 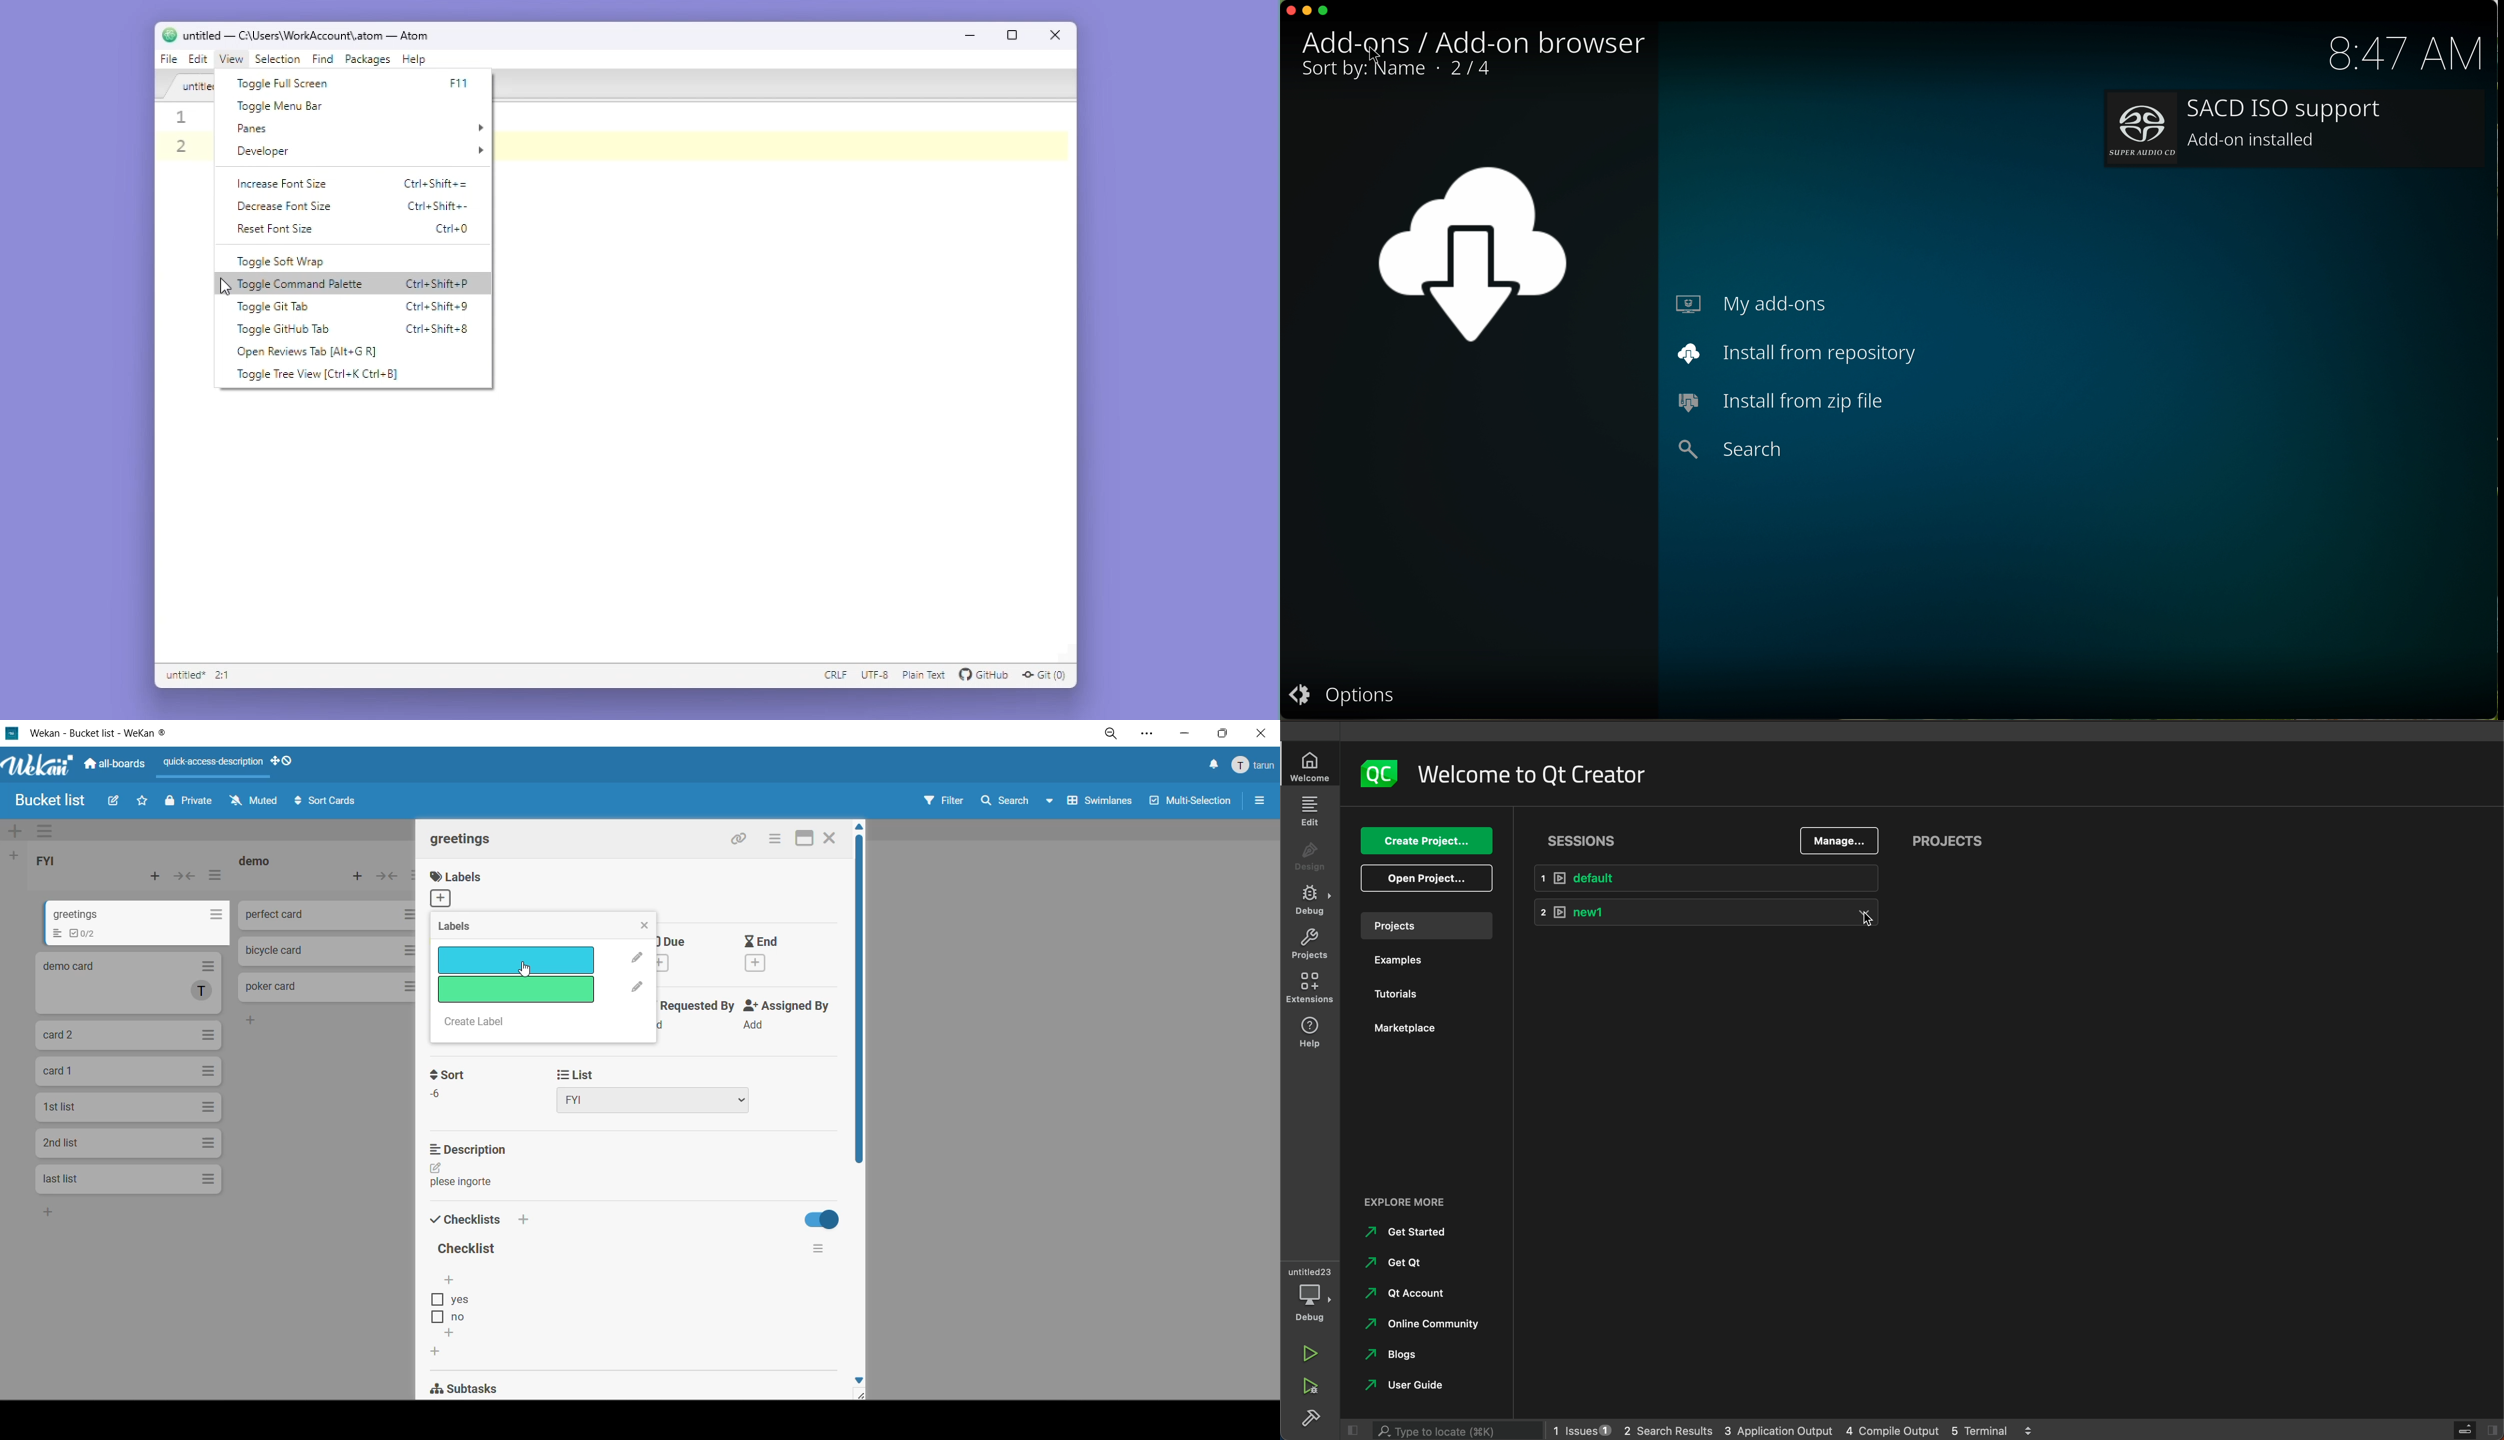 What do you see at coordinates (515, 989) in the screenshot?
I see `label option 2` at bounding box center [515, 989].